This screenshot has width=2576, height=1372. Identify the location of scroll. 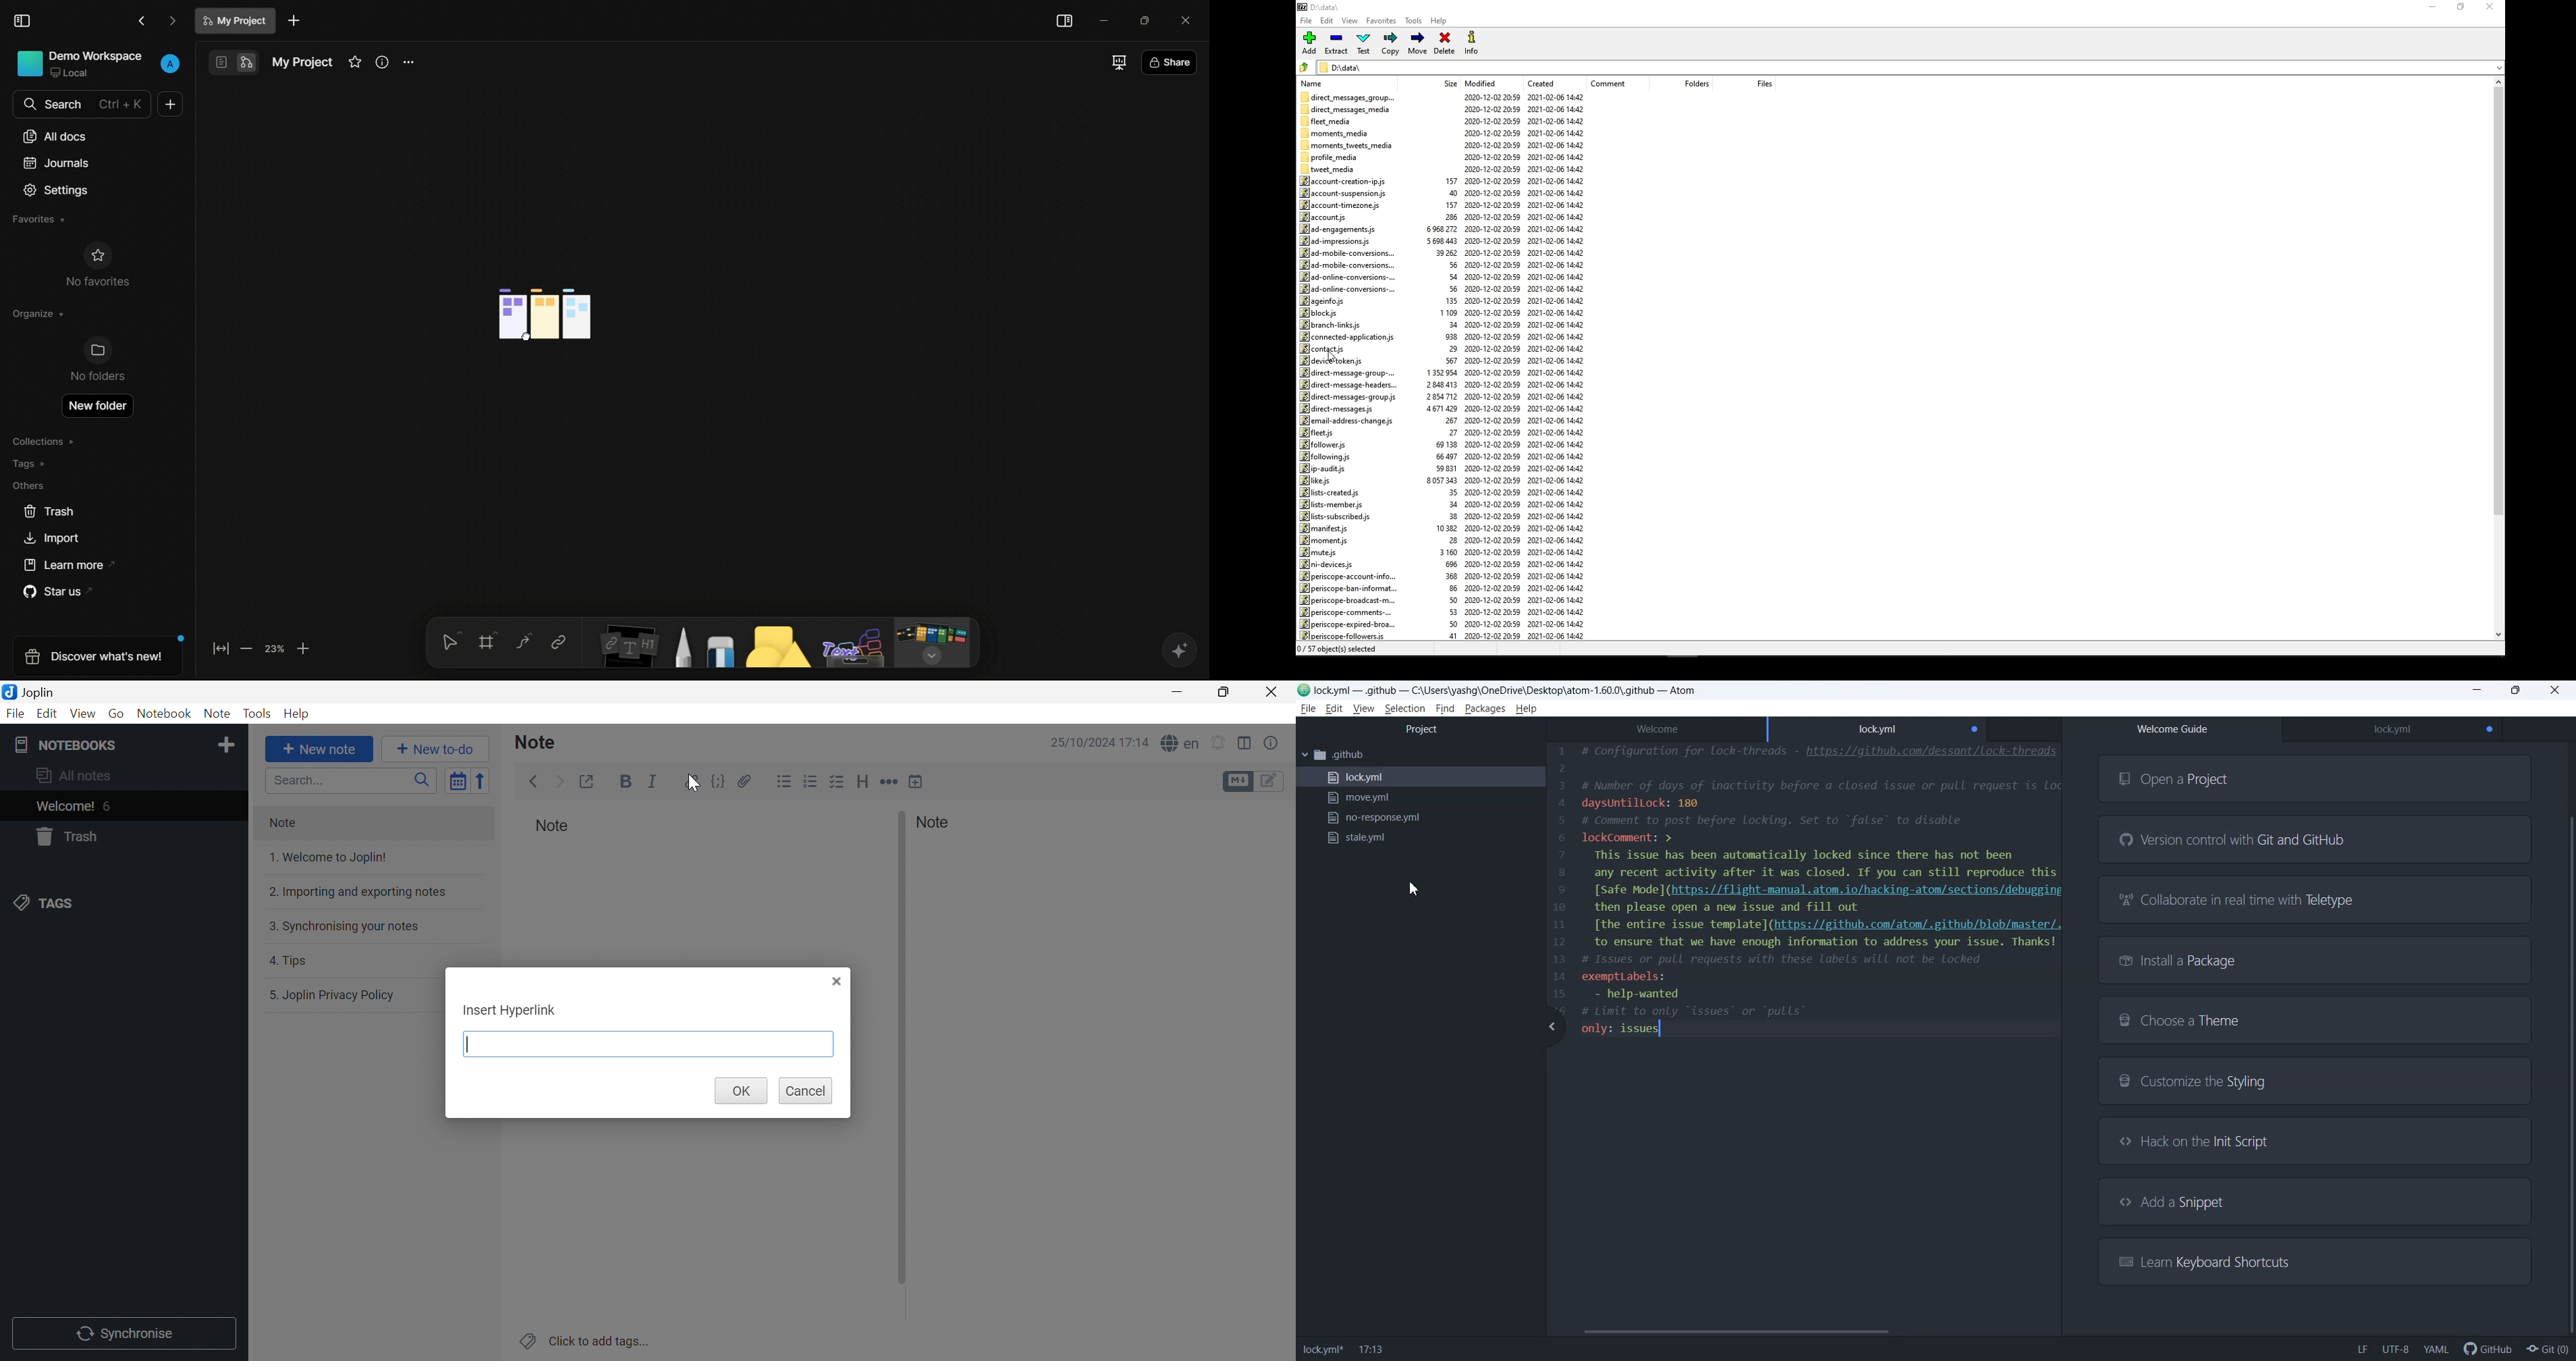
(2494, 360).